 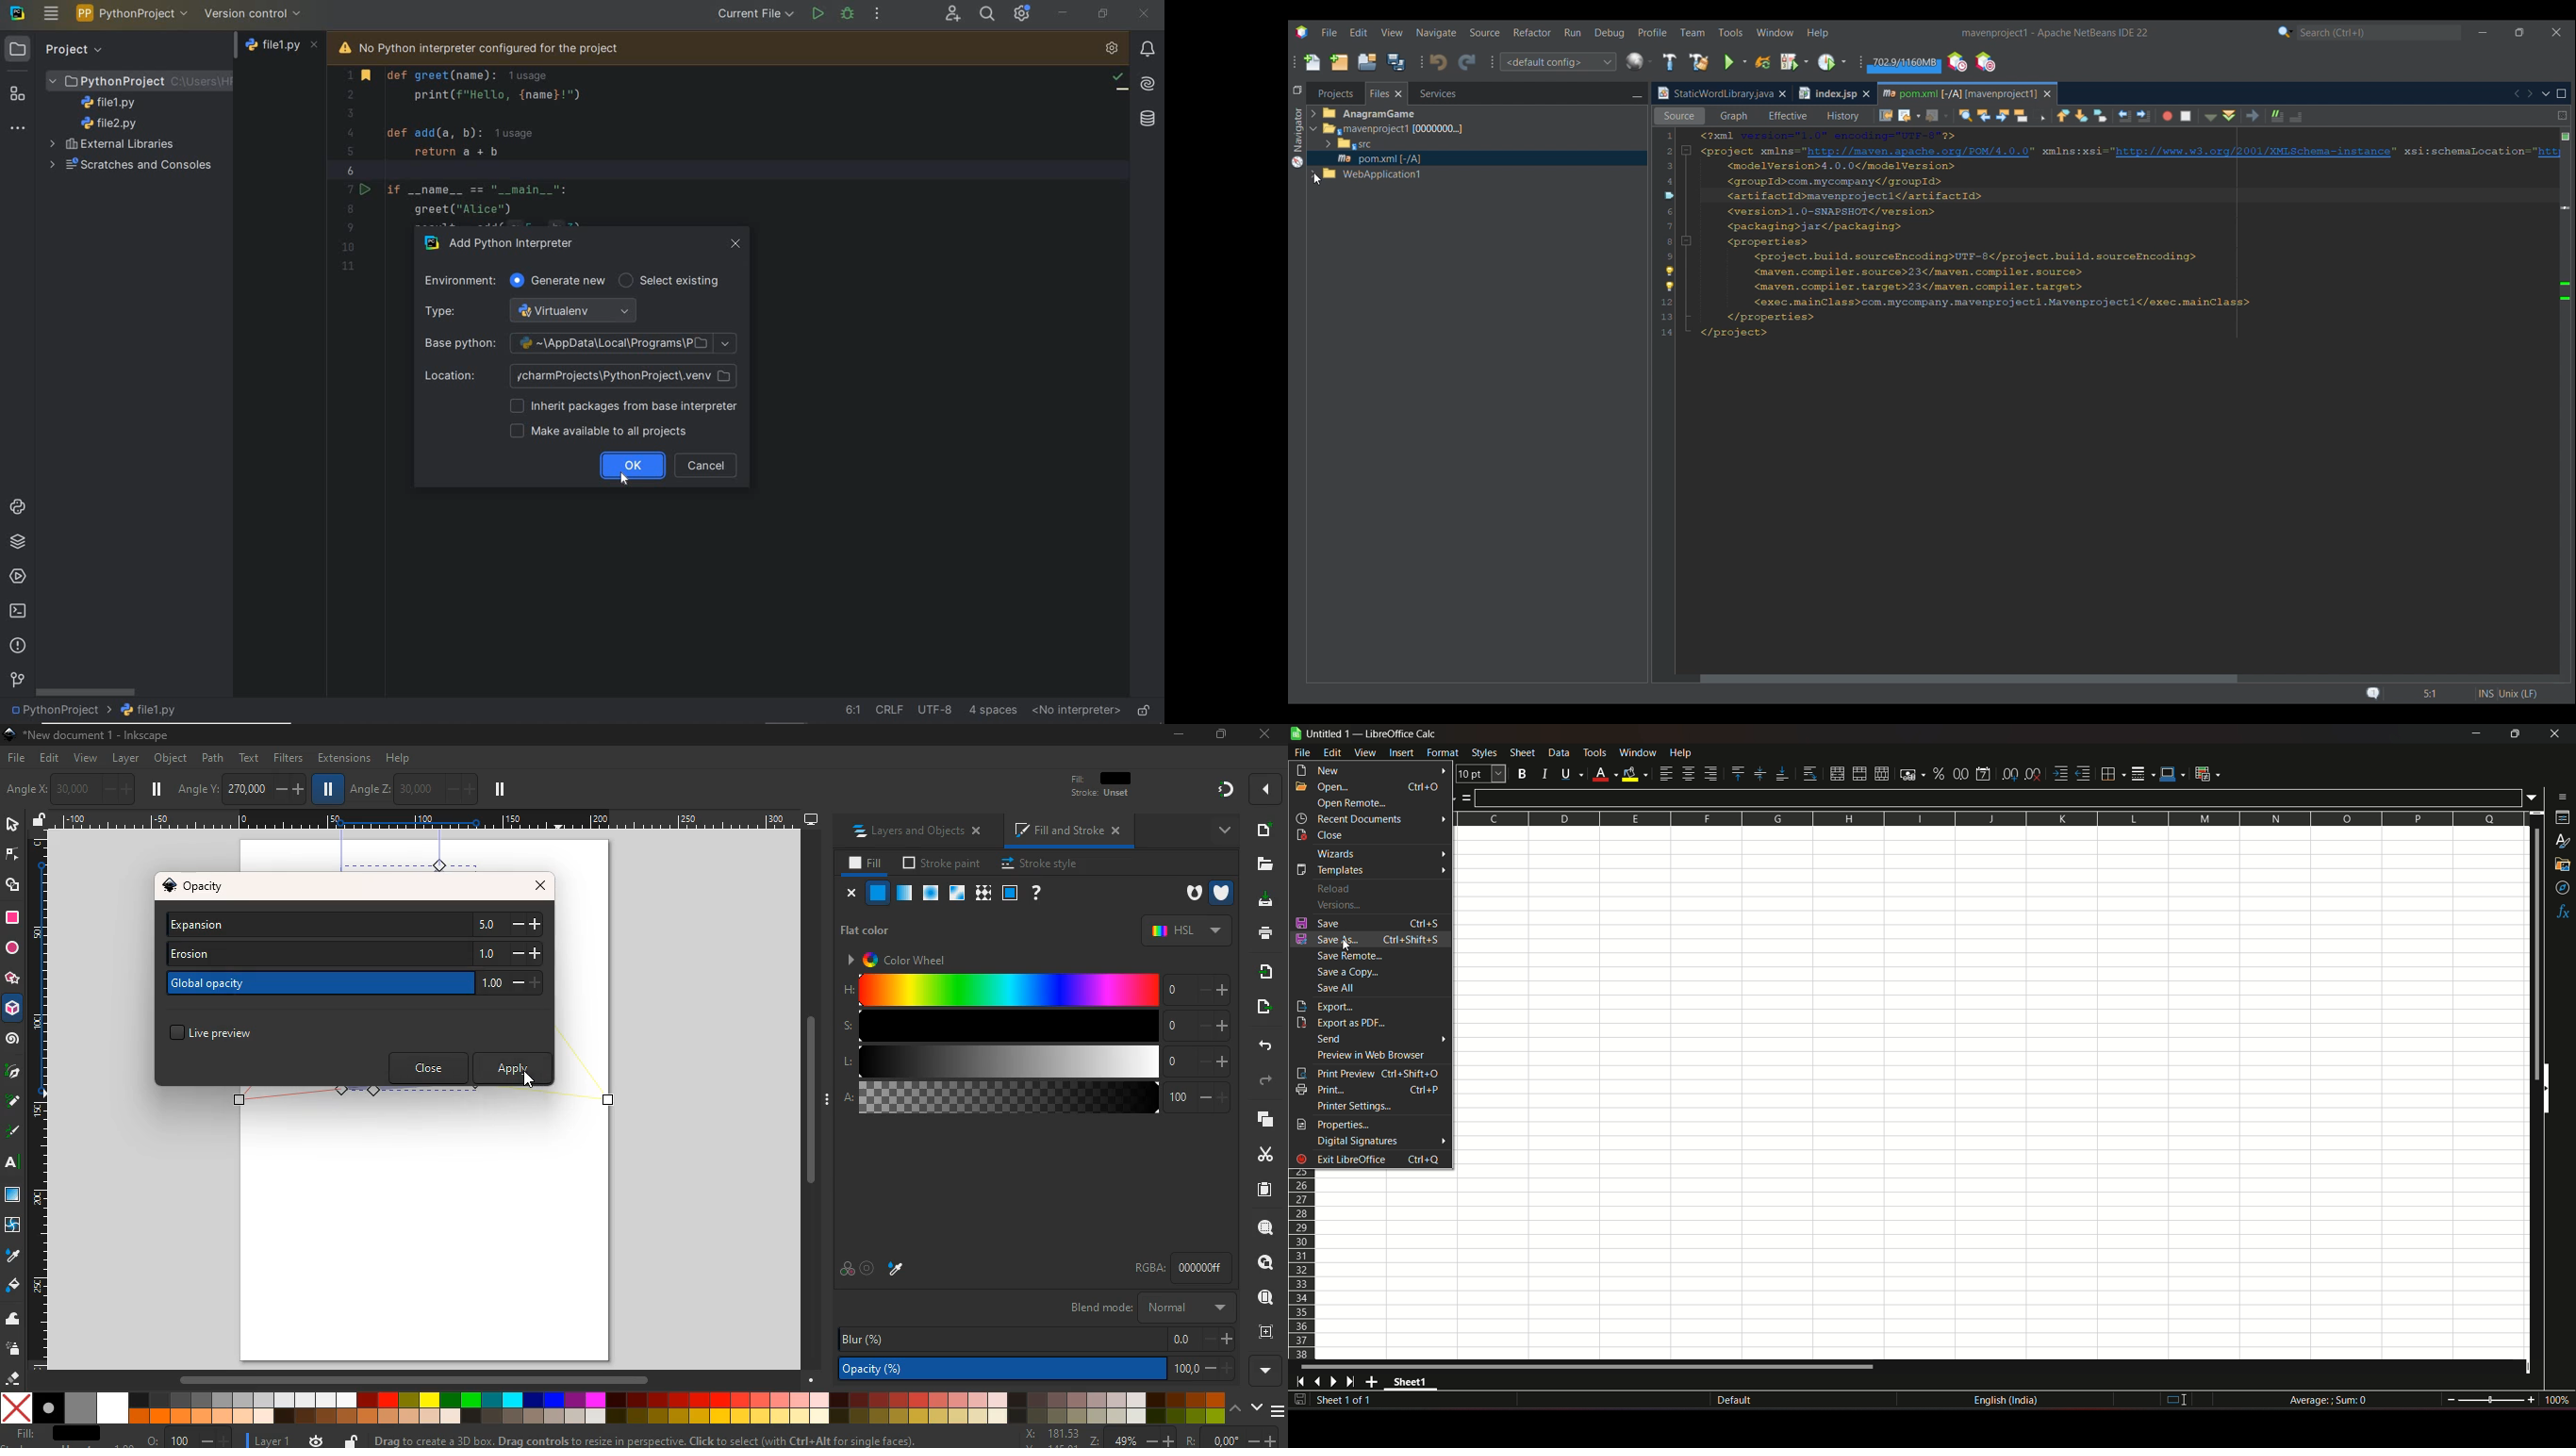 What do you see at coordinates (2451, 1399) in the screenshot?
I see `zoom out` at bounding box center [2451, 1399].